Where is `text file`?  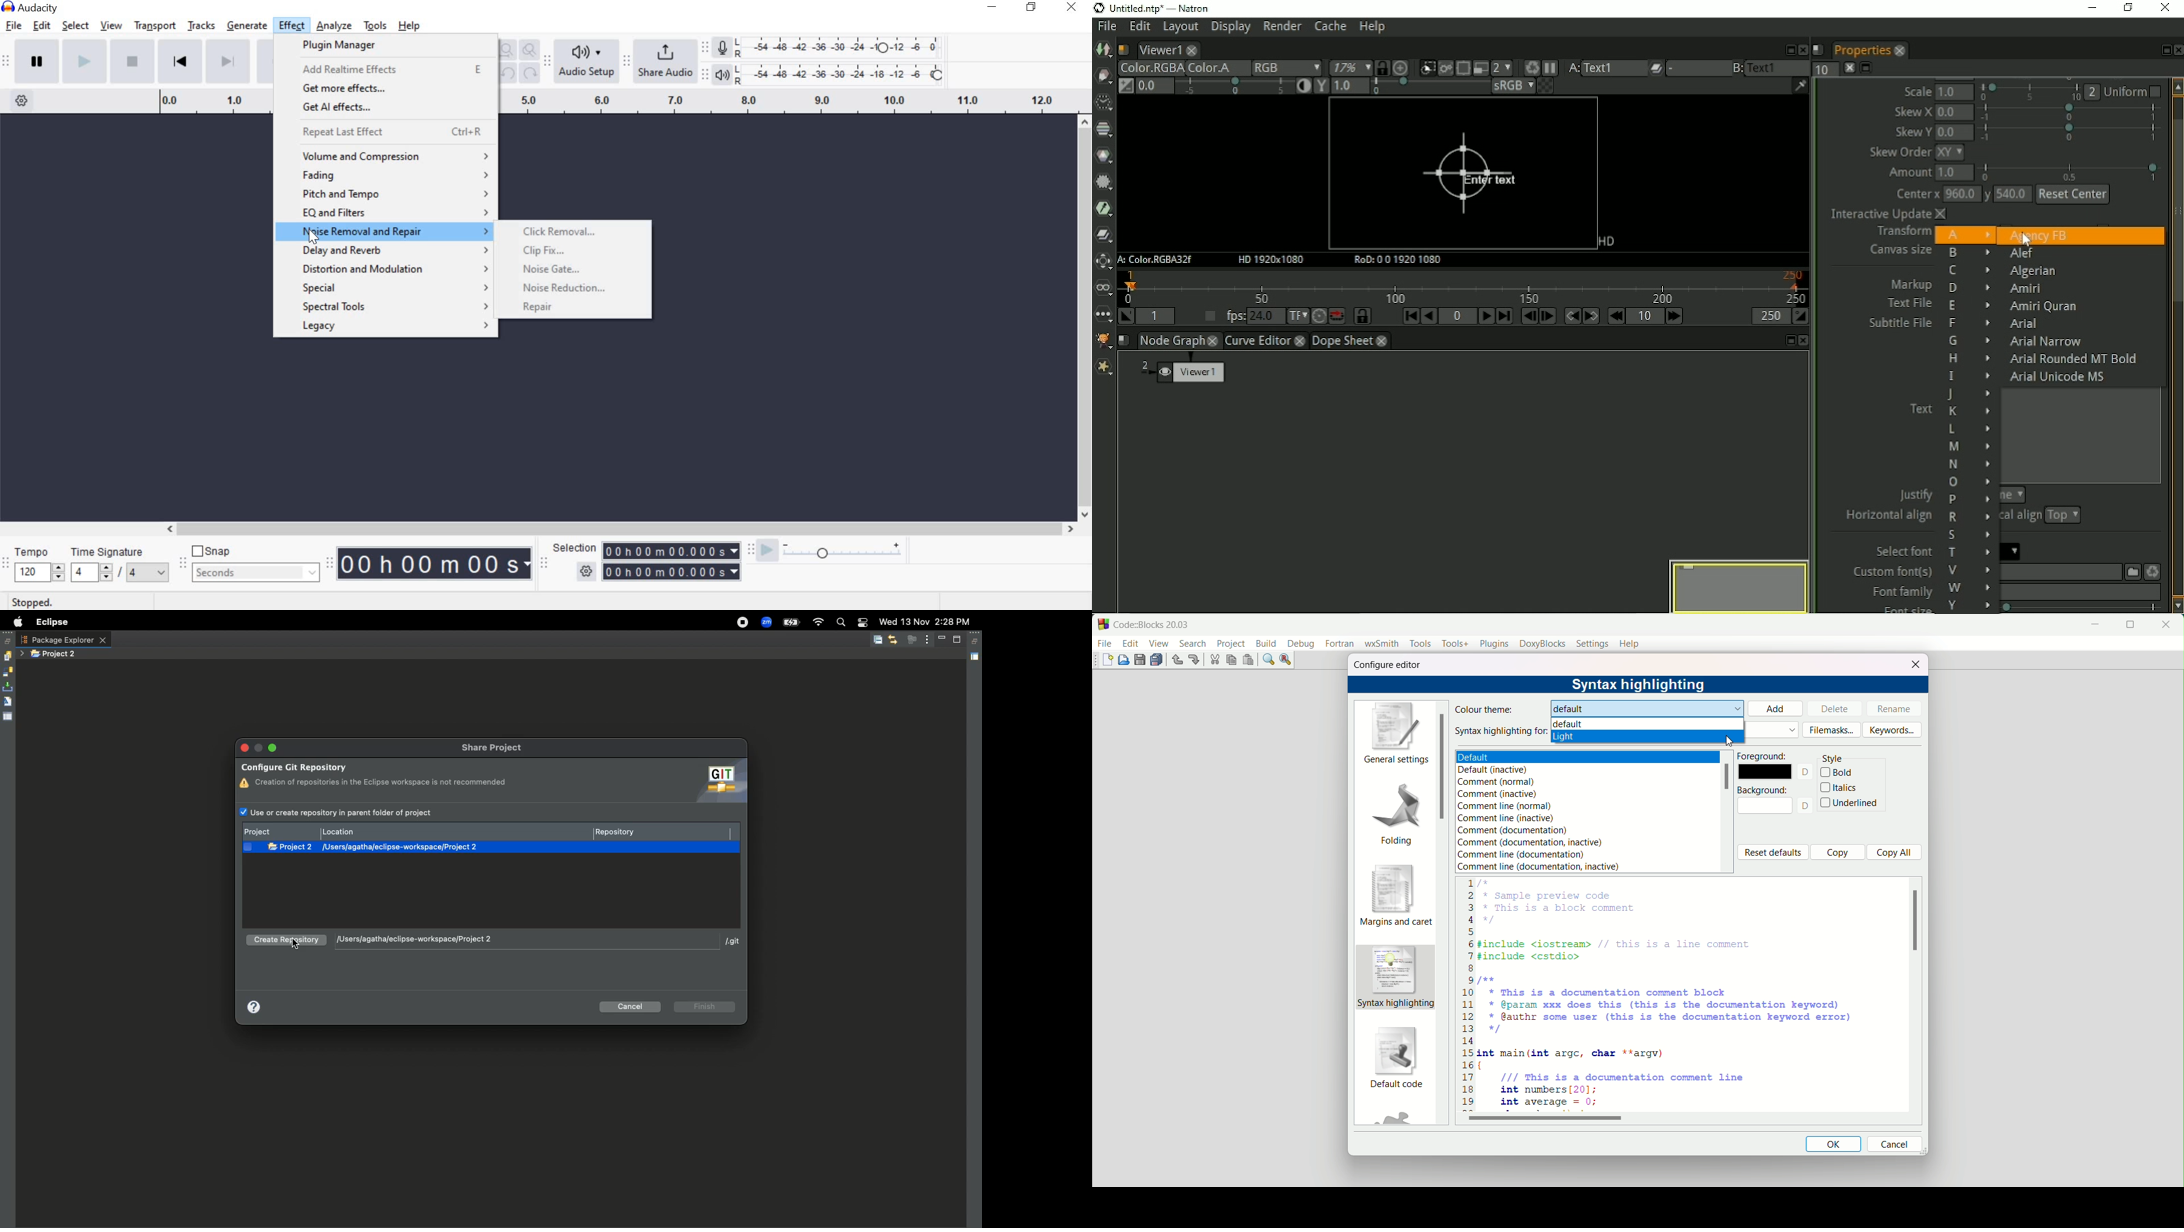 text file is located at coordinates (1907, 303).